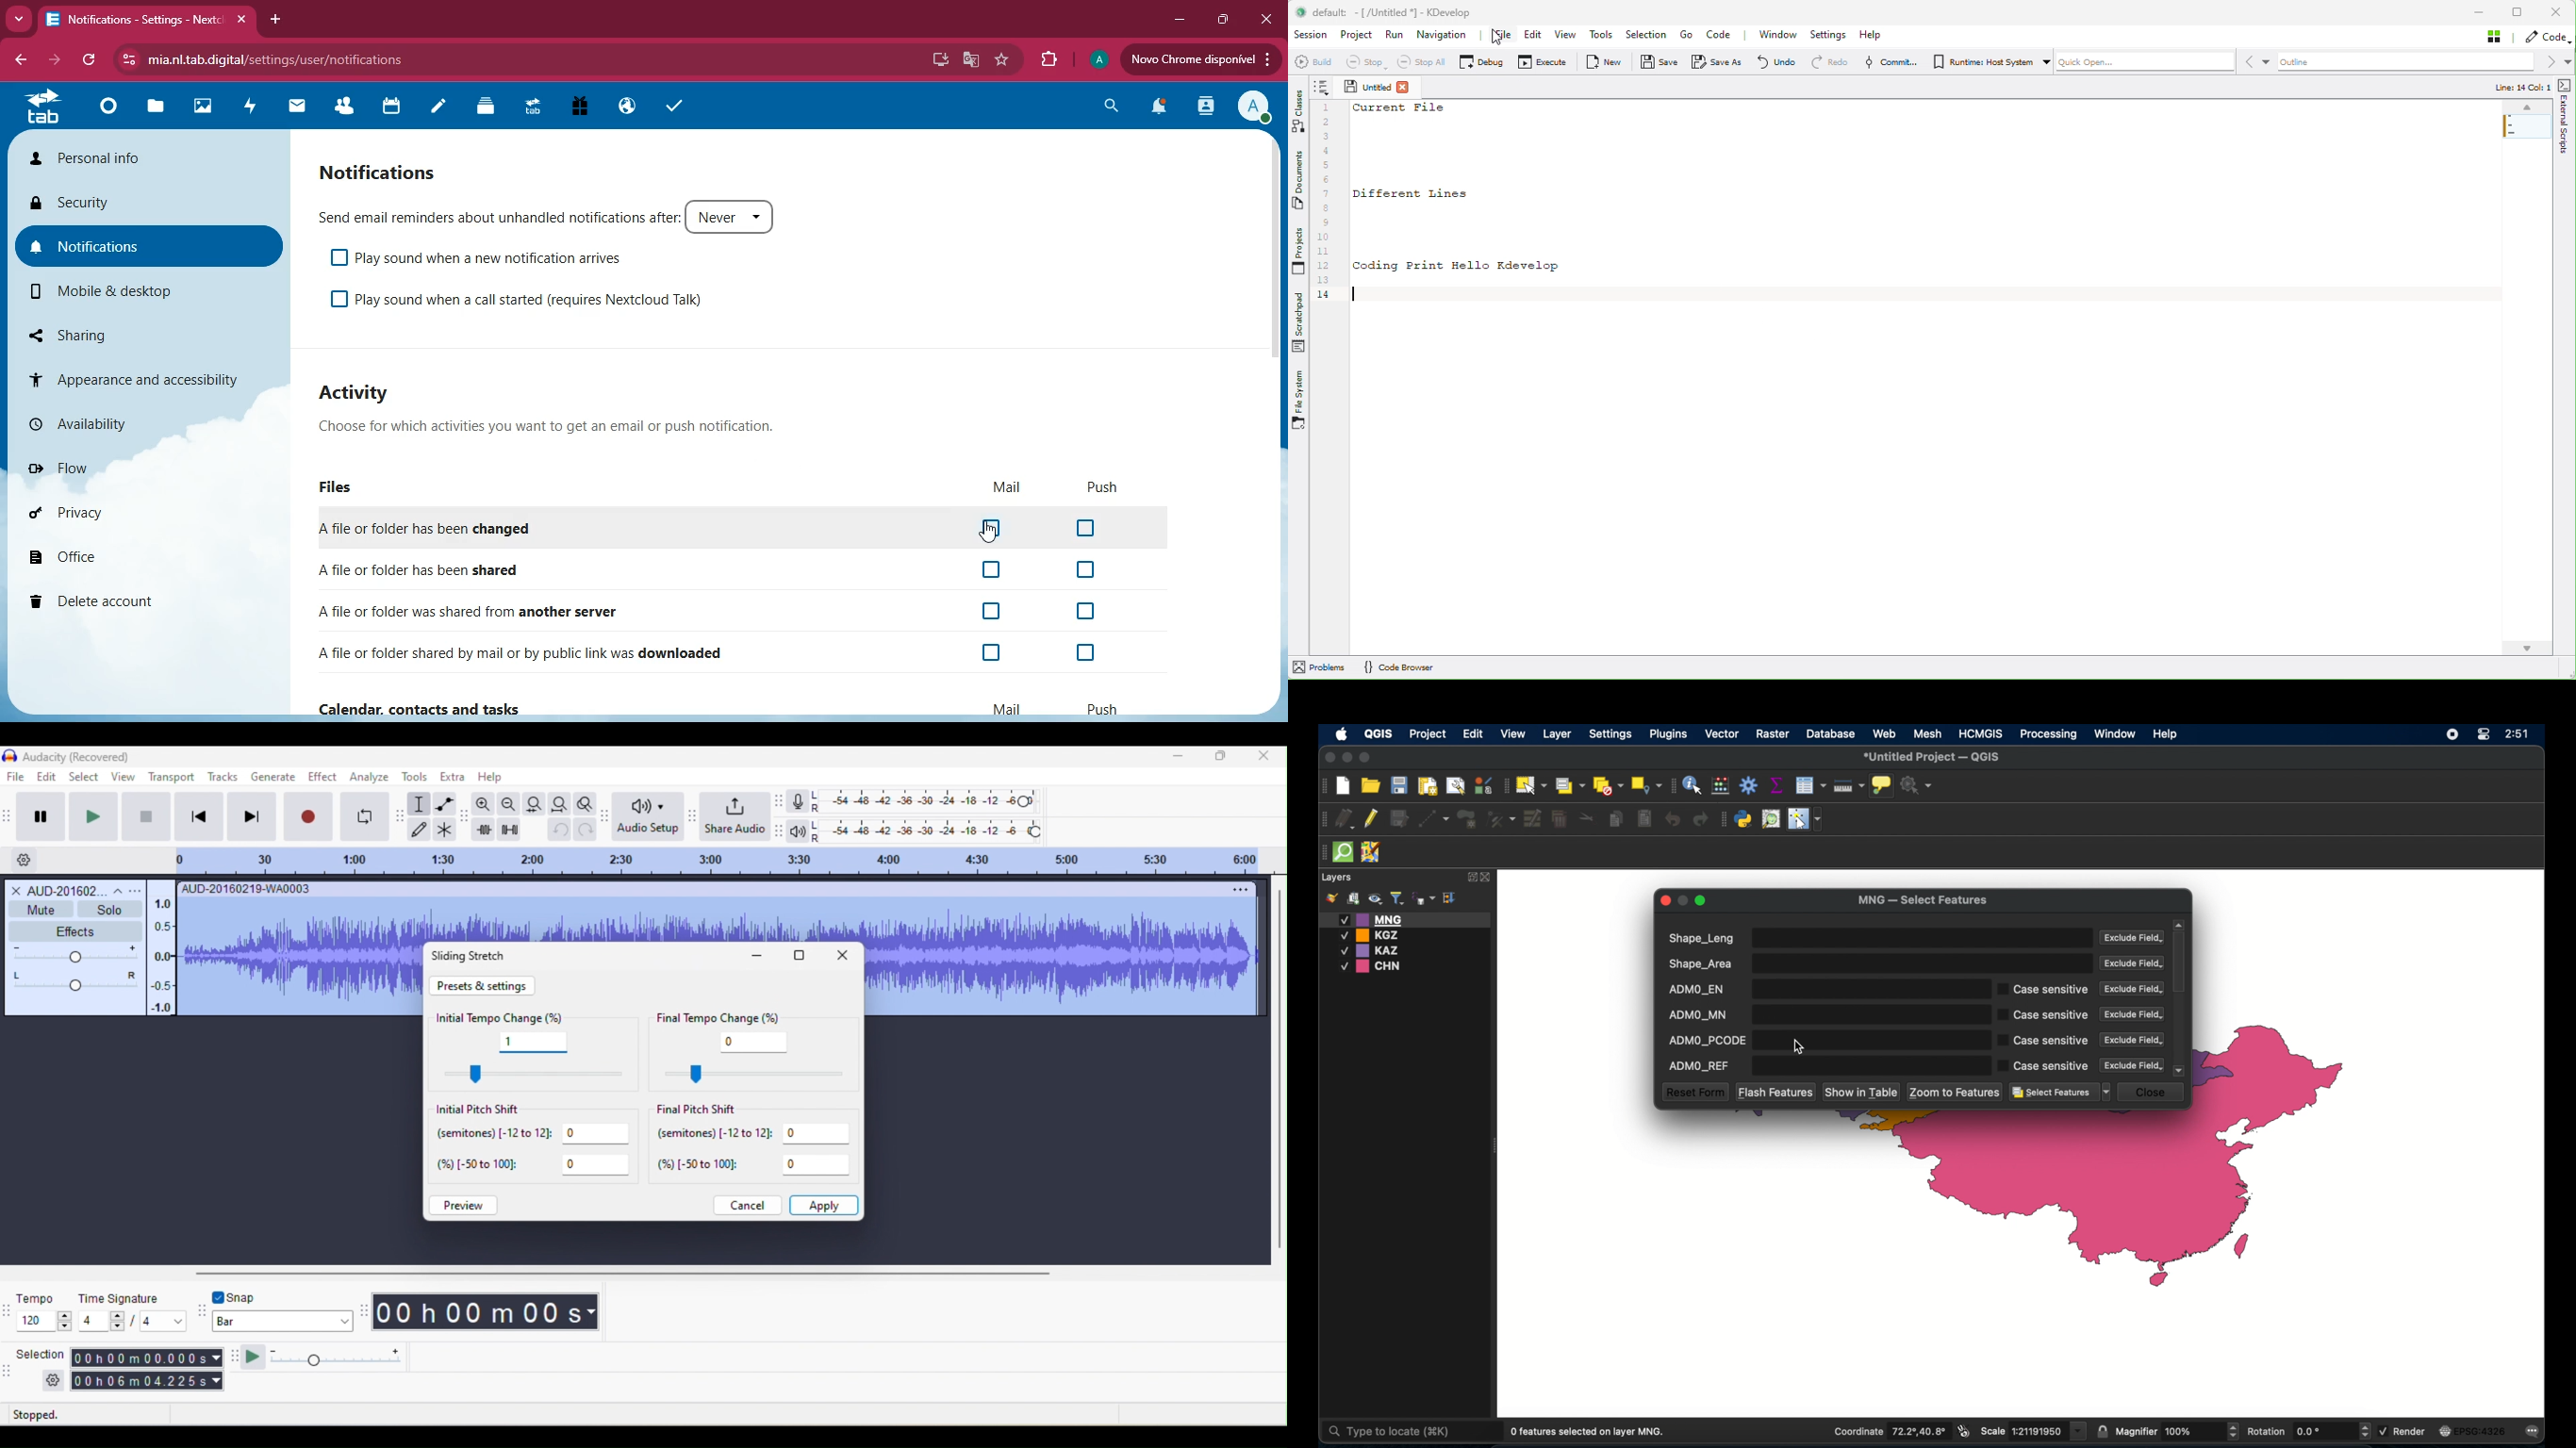  Describe the element at coordinates (275, 19) in the screenshot. I see `add tab` at that location.